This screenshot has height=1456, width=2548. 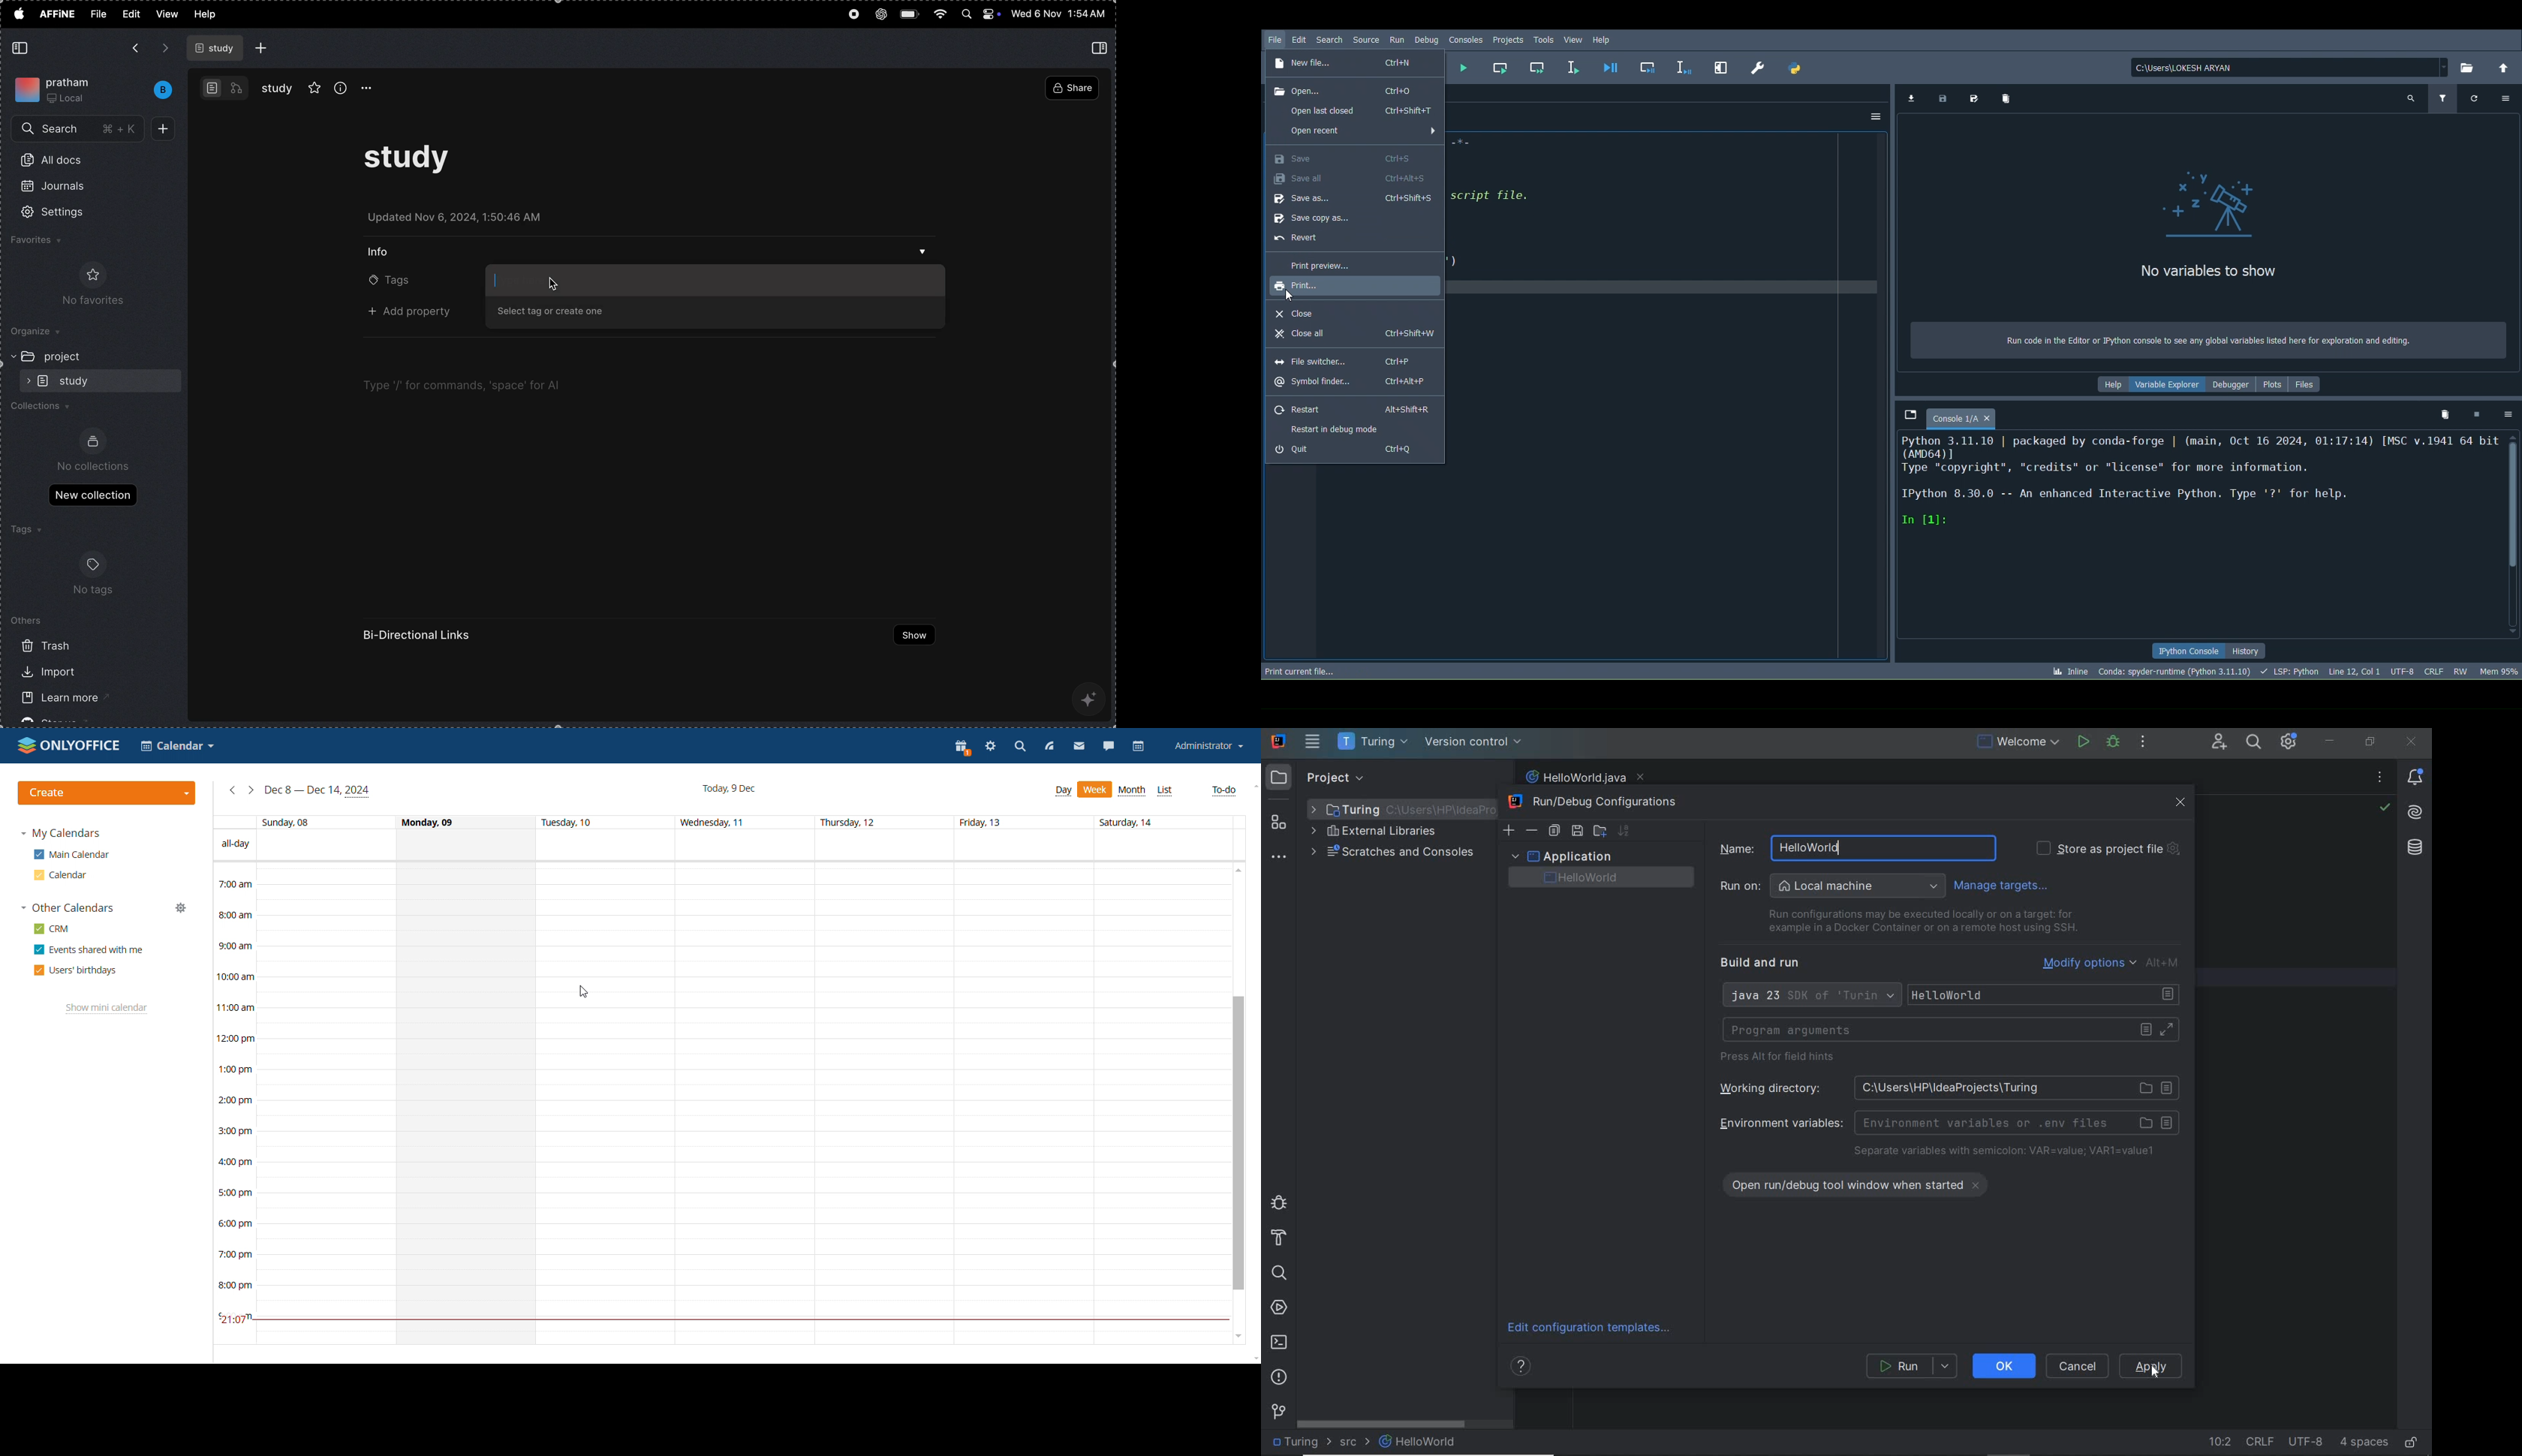 I want to click on History, so click(x=2249, y=653).